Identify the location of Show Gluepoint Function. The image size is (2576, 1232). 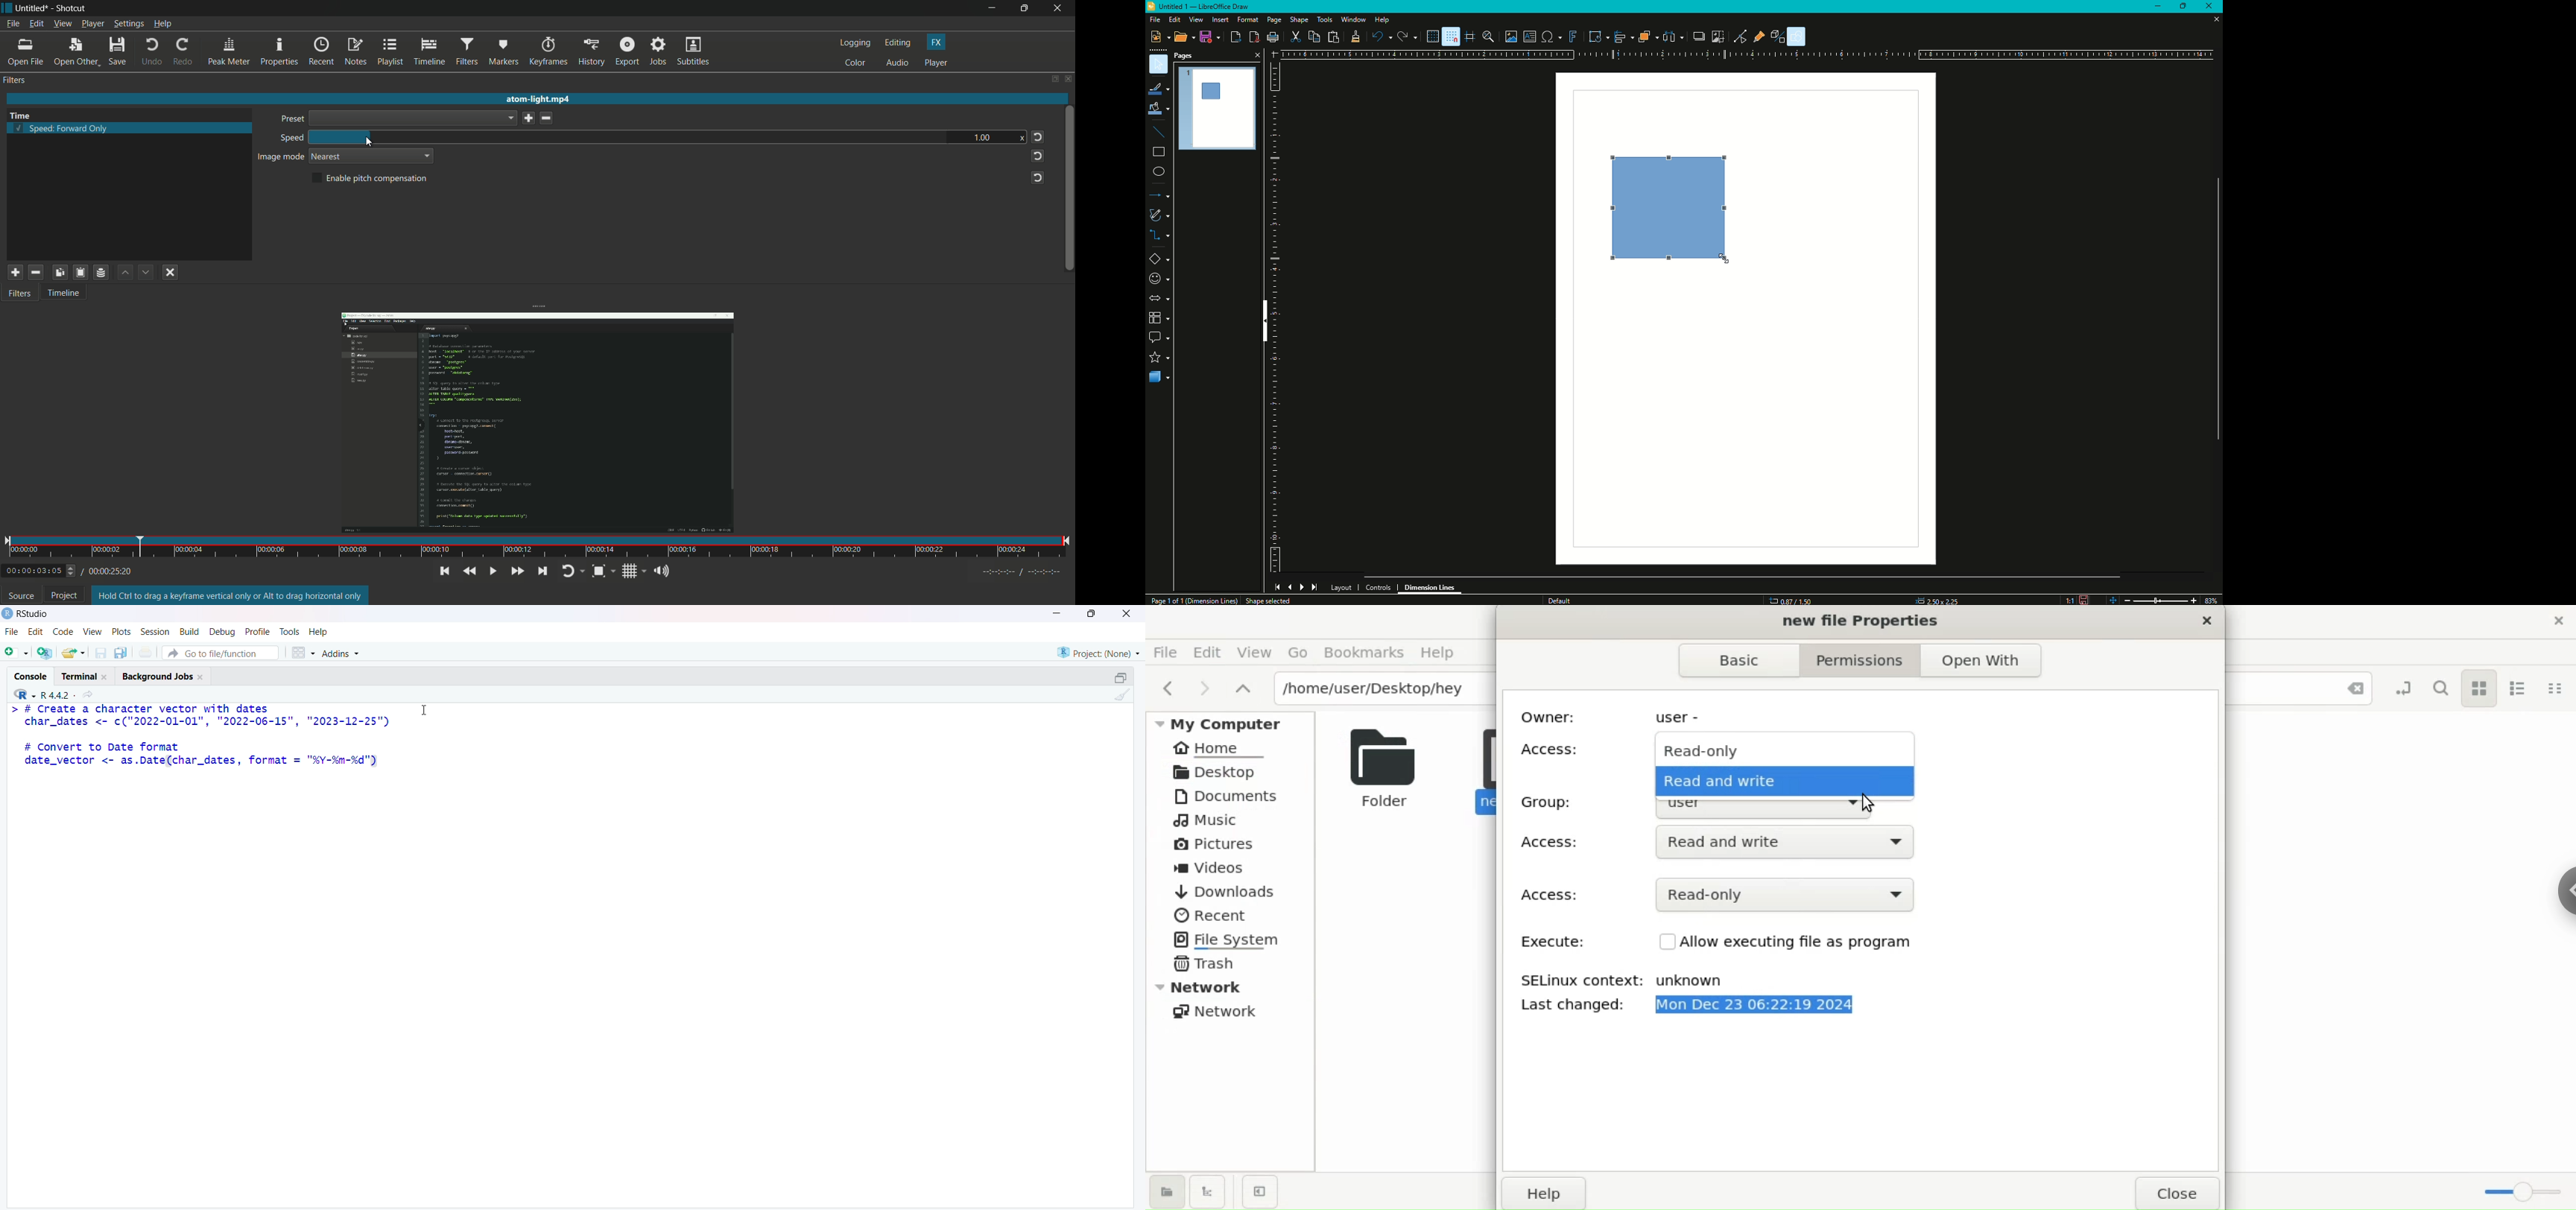
(1762, 37).